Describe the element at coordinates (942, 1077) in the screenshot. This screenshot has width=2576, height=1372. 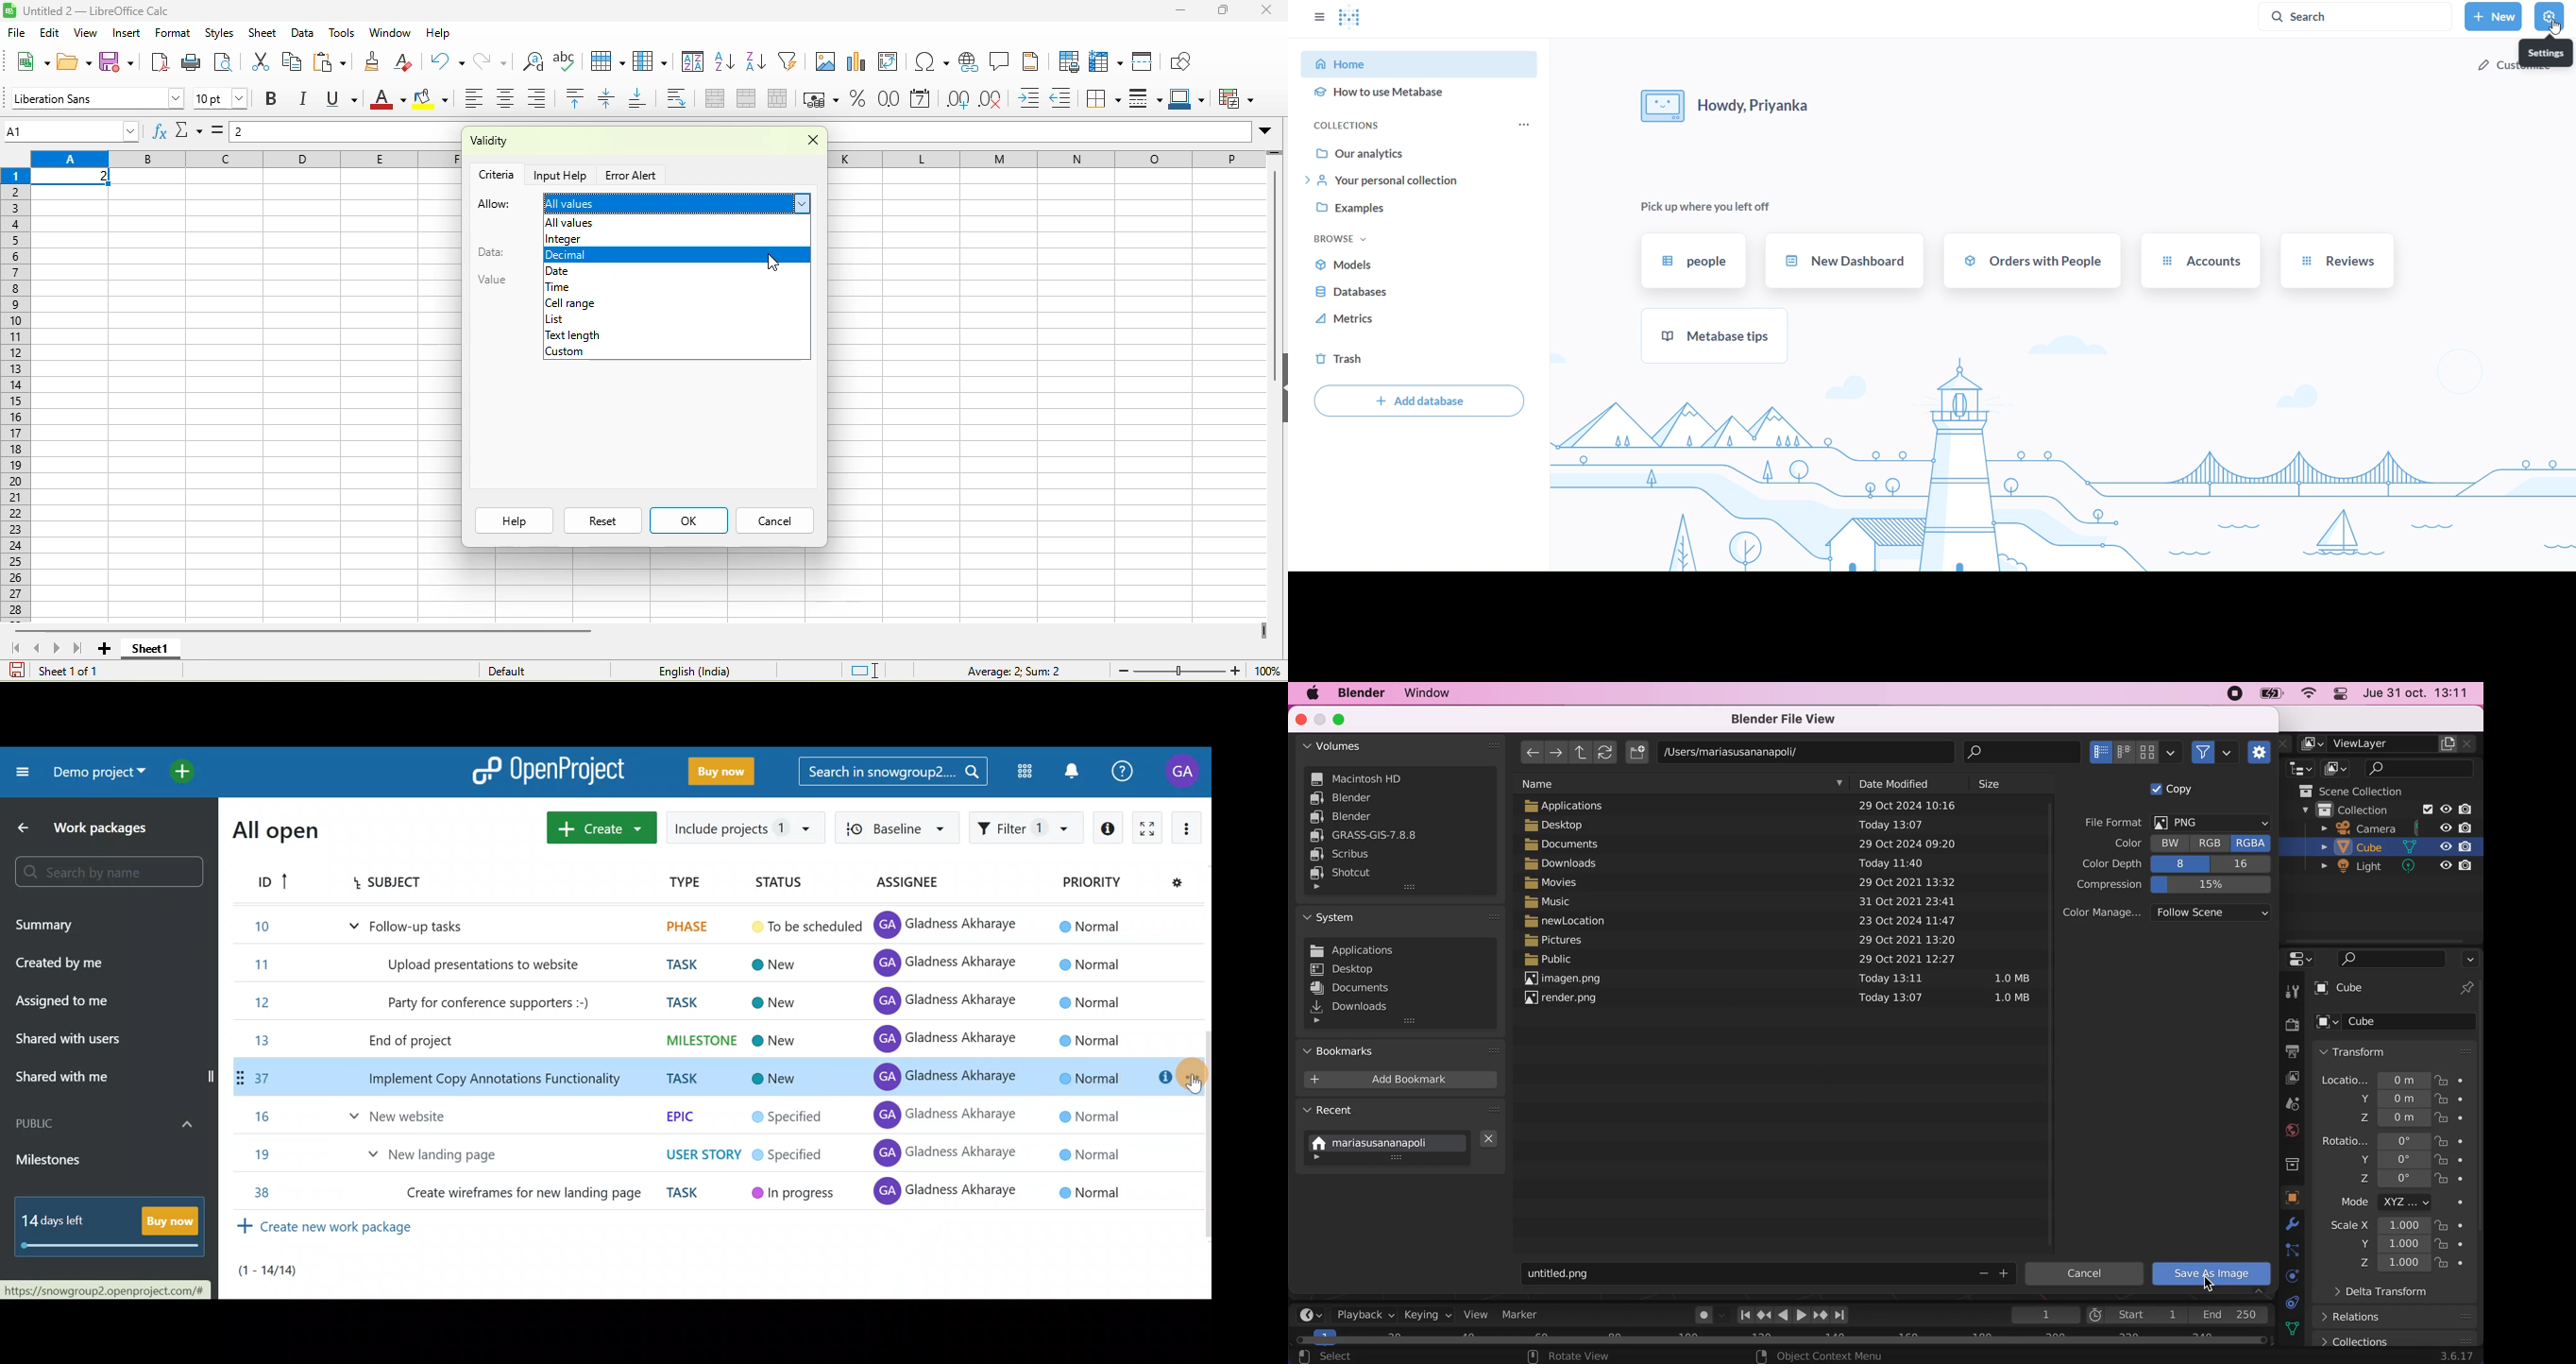
I see `GA Gladness Akharaye` at that location.